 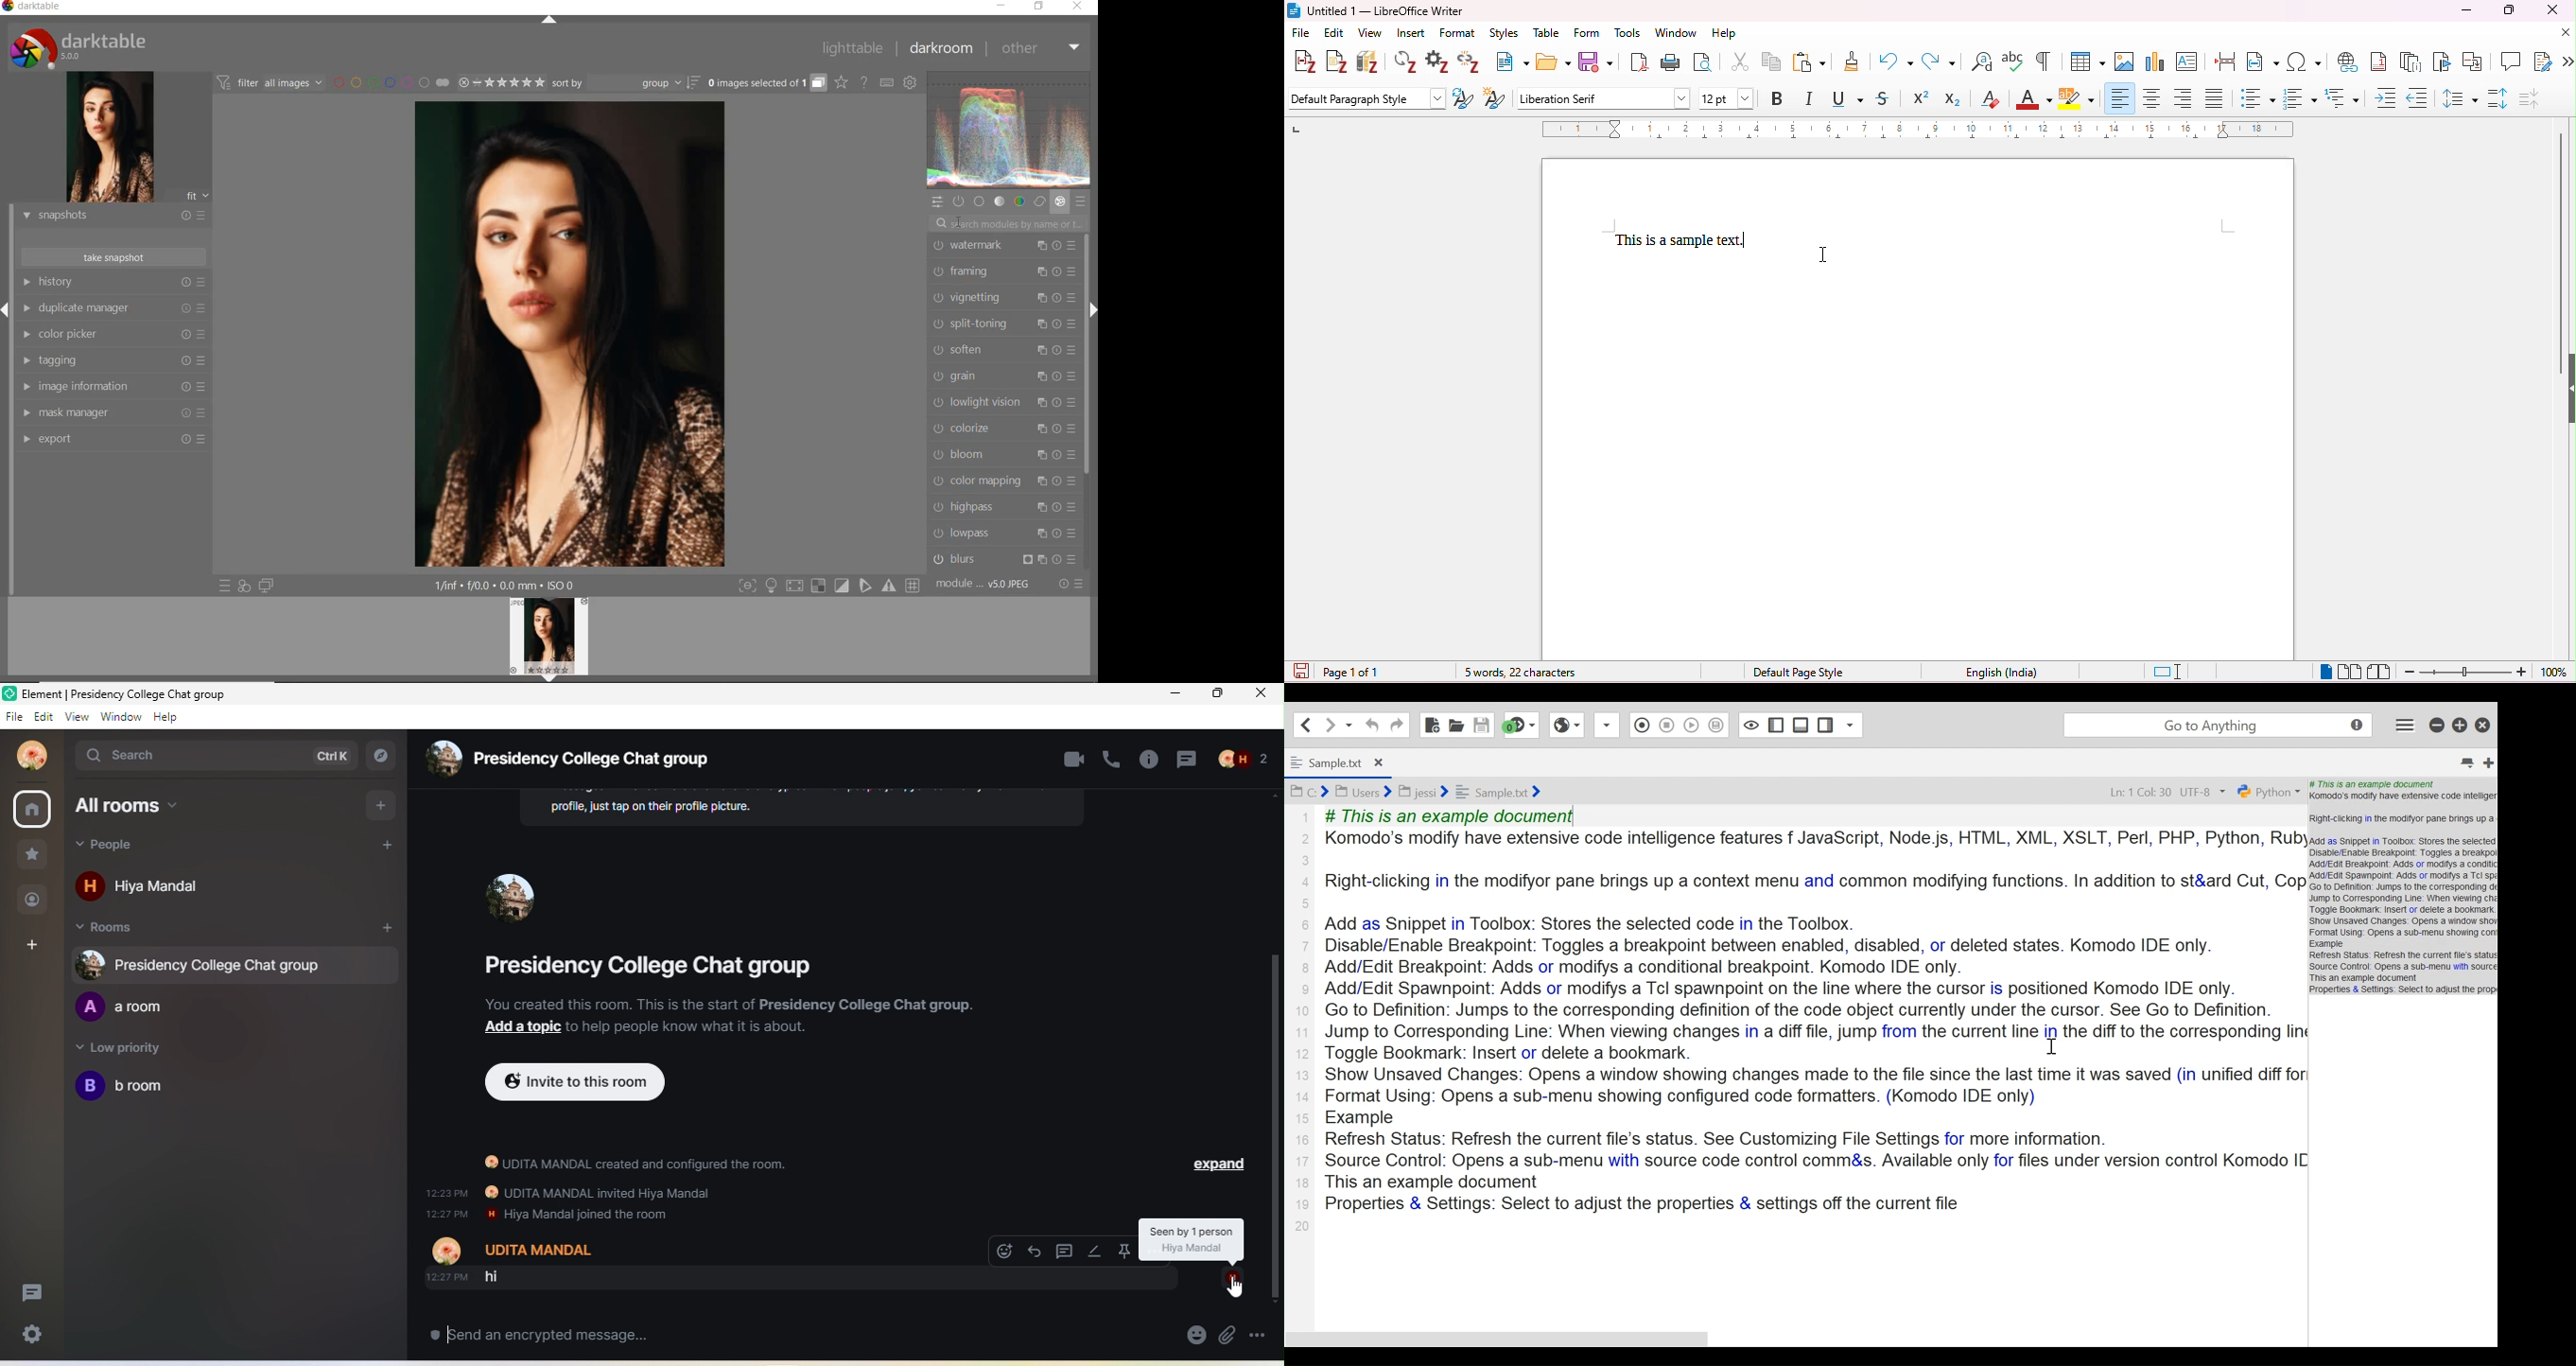 What do you see at coordinates (1883, 98) in the screenshot?
I see `strike through` at bounding box center [1883, 98].